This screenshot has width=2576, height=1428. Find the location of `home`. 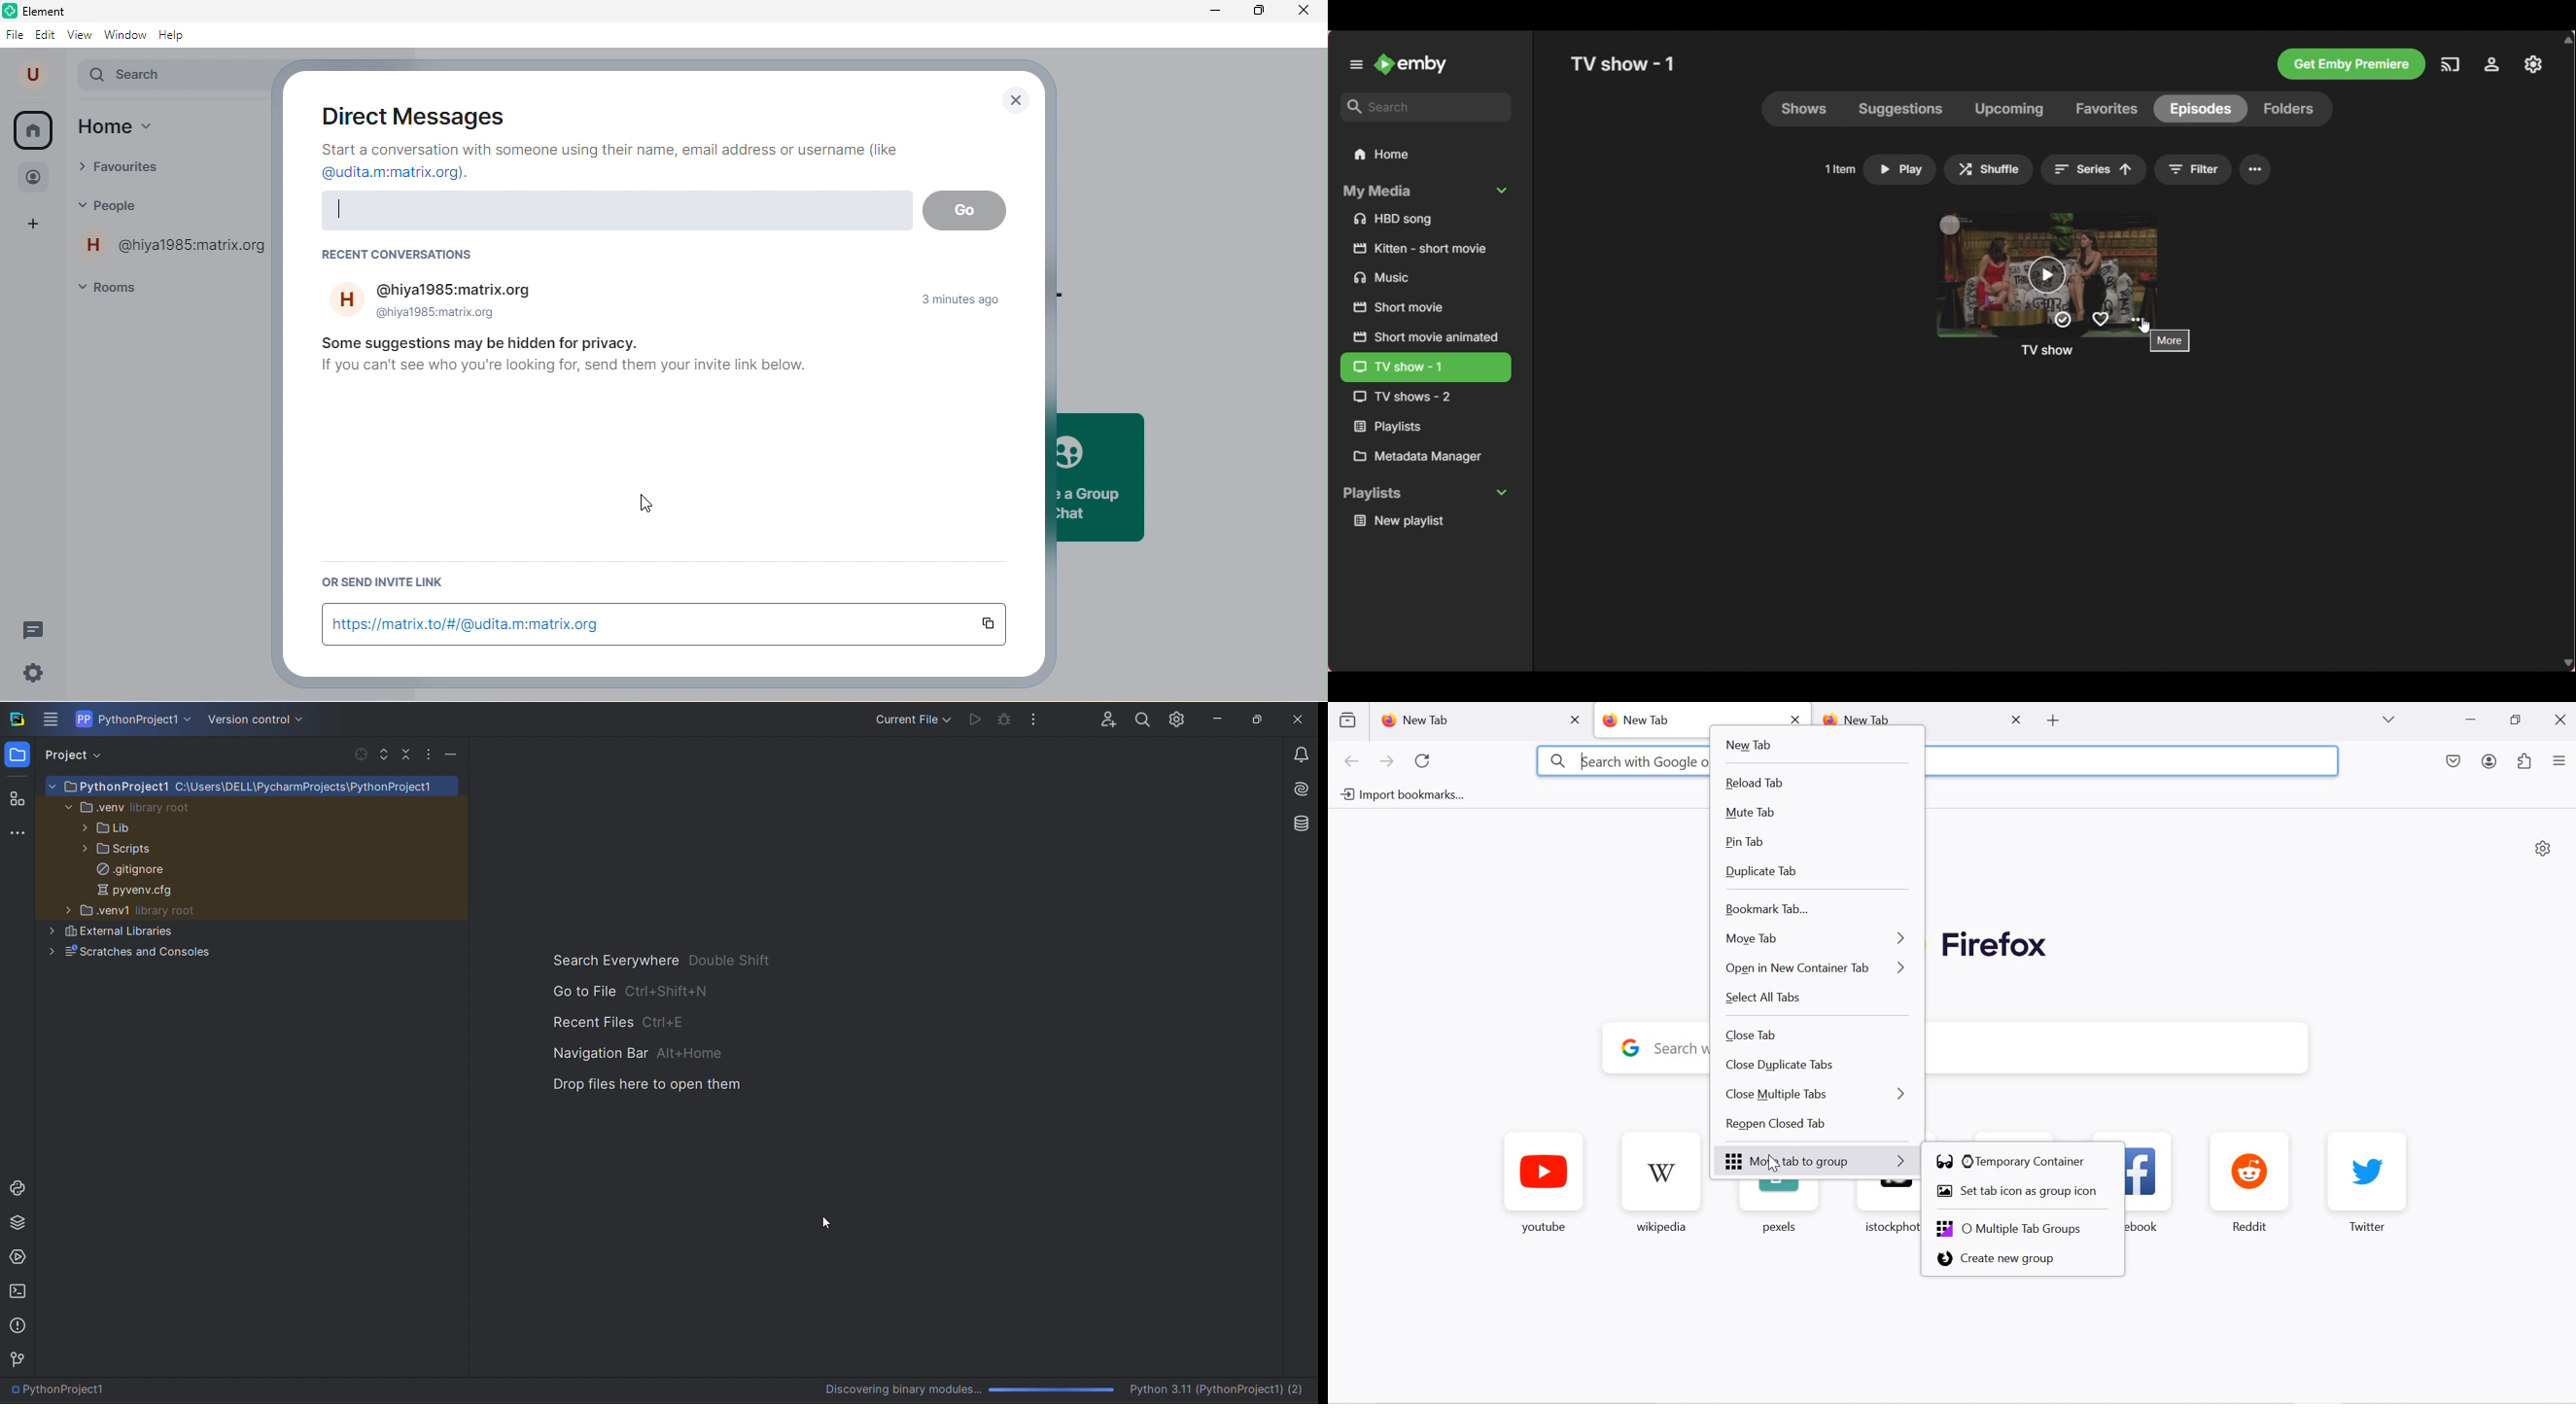

home is located at coordinates (33, 130).